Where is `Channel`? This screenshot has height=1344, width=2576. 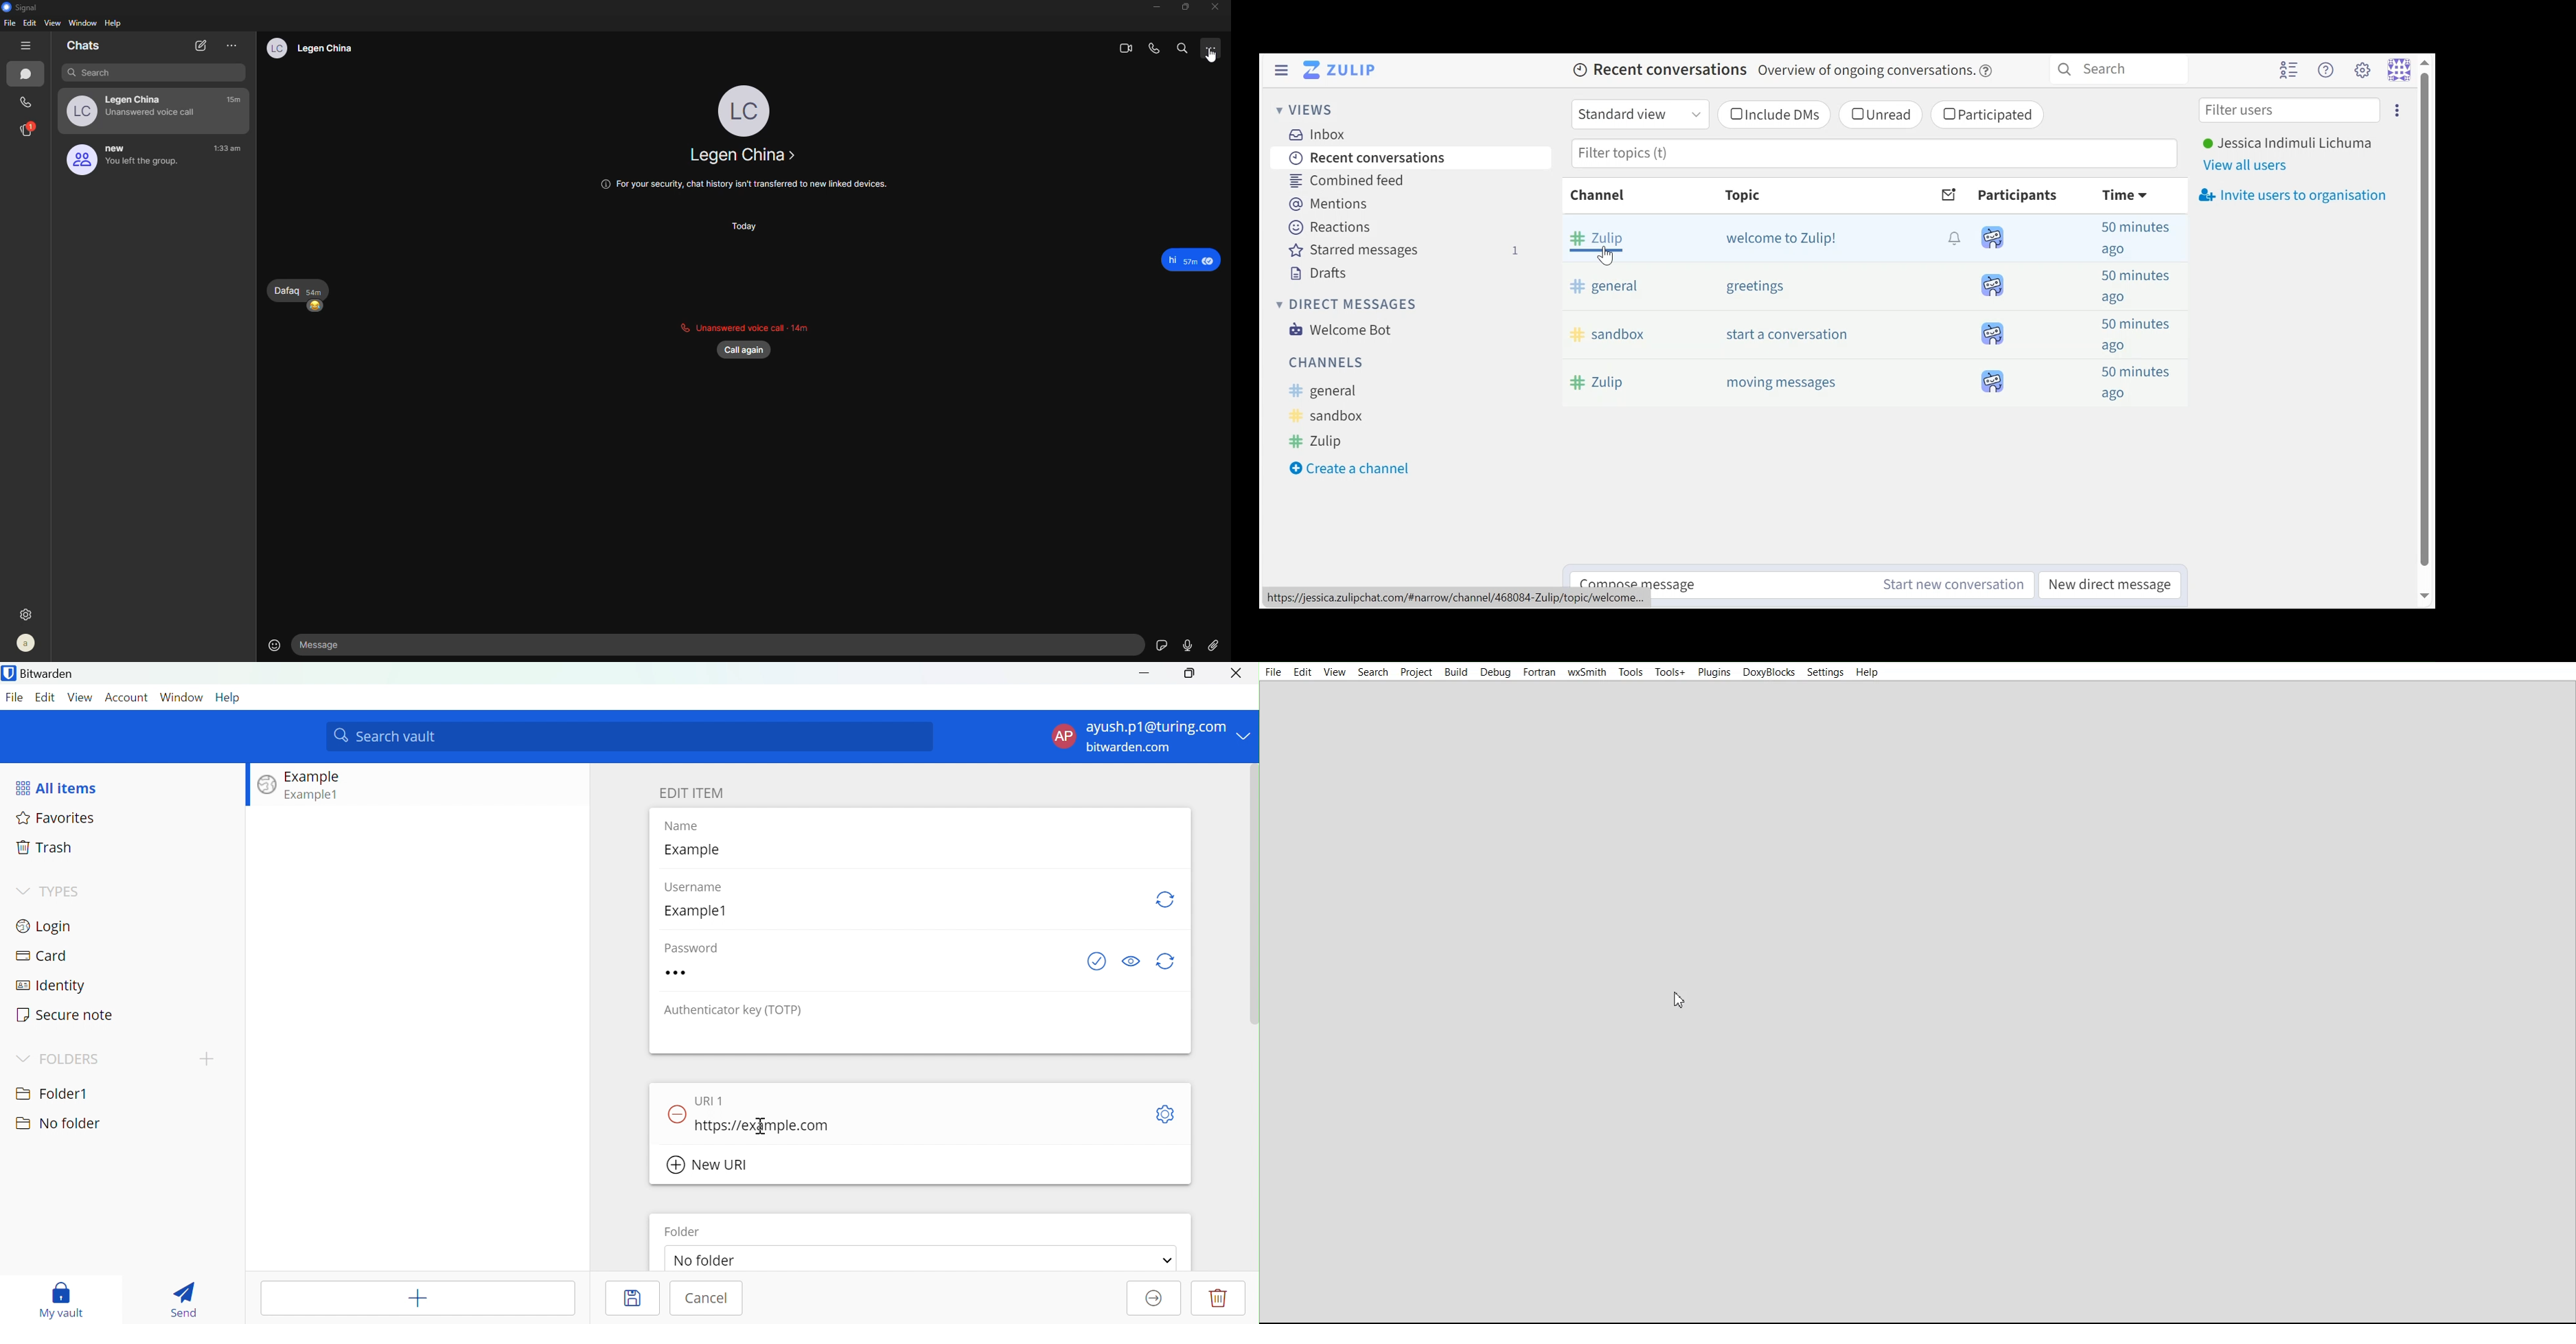
Channel is located at coordinates (1599, 194).